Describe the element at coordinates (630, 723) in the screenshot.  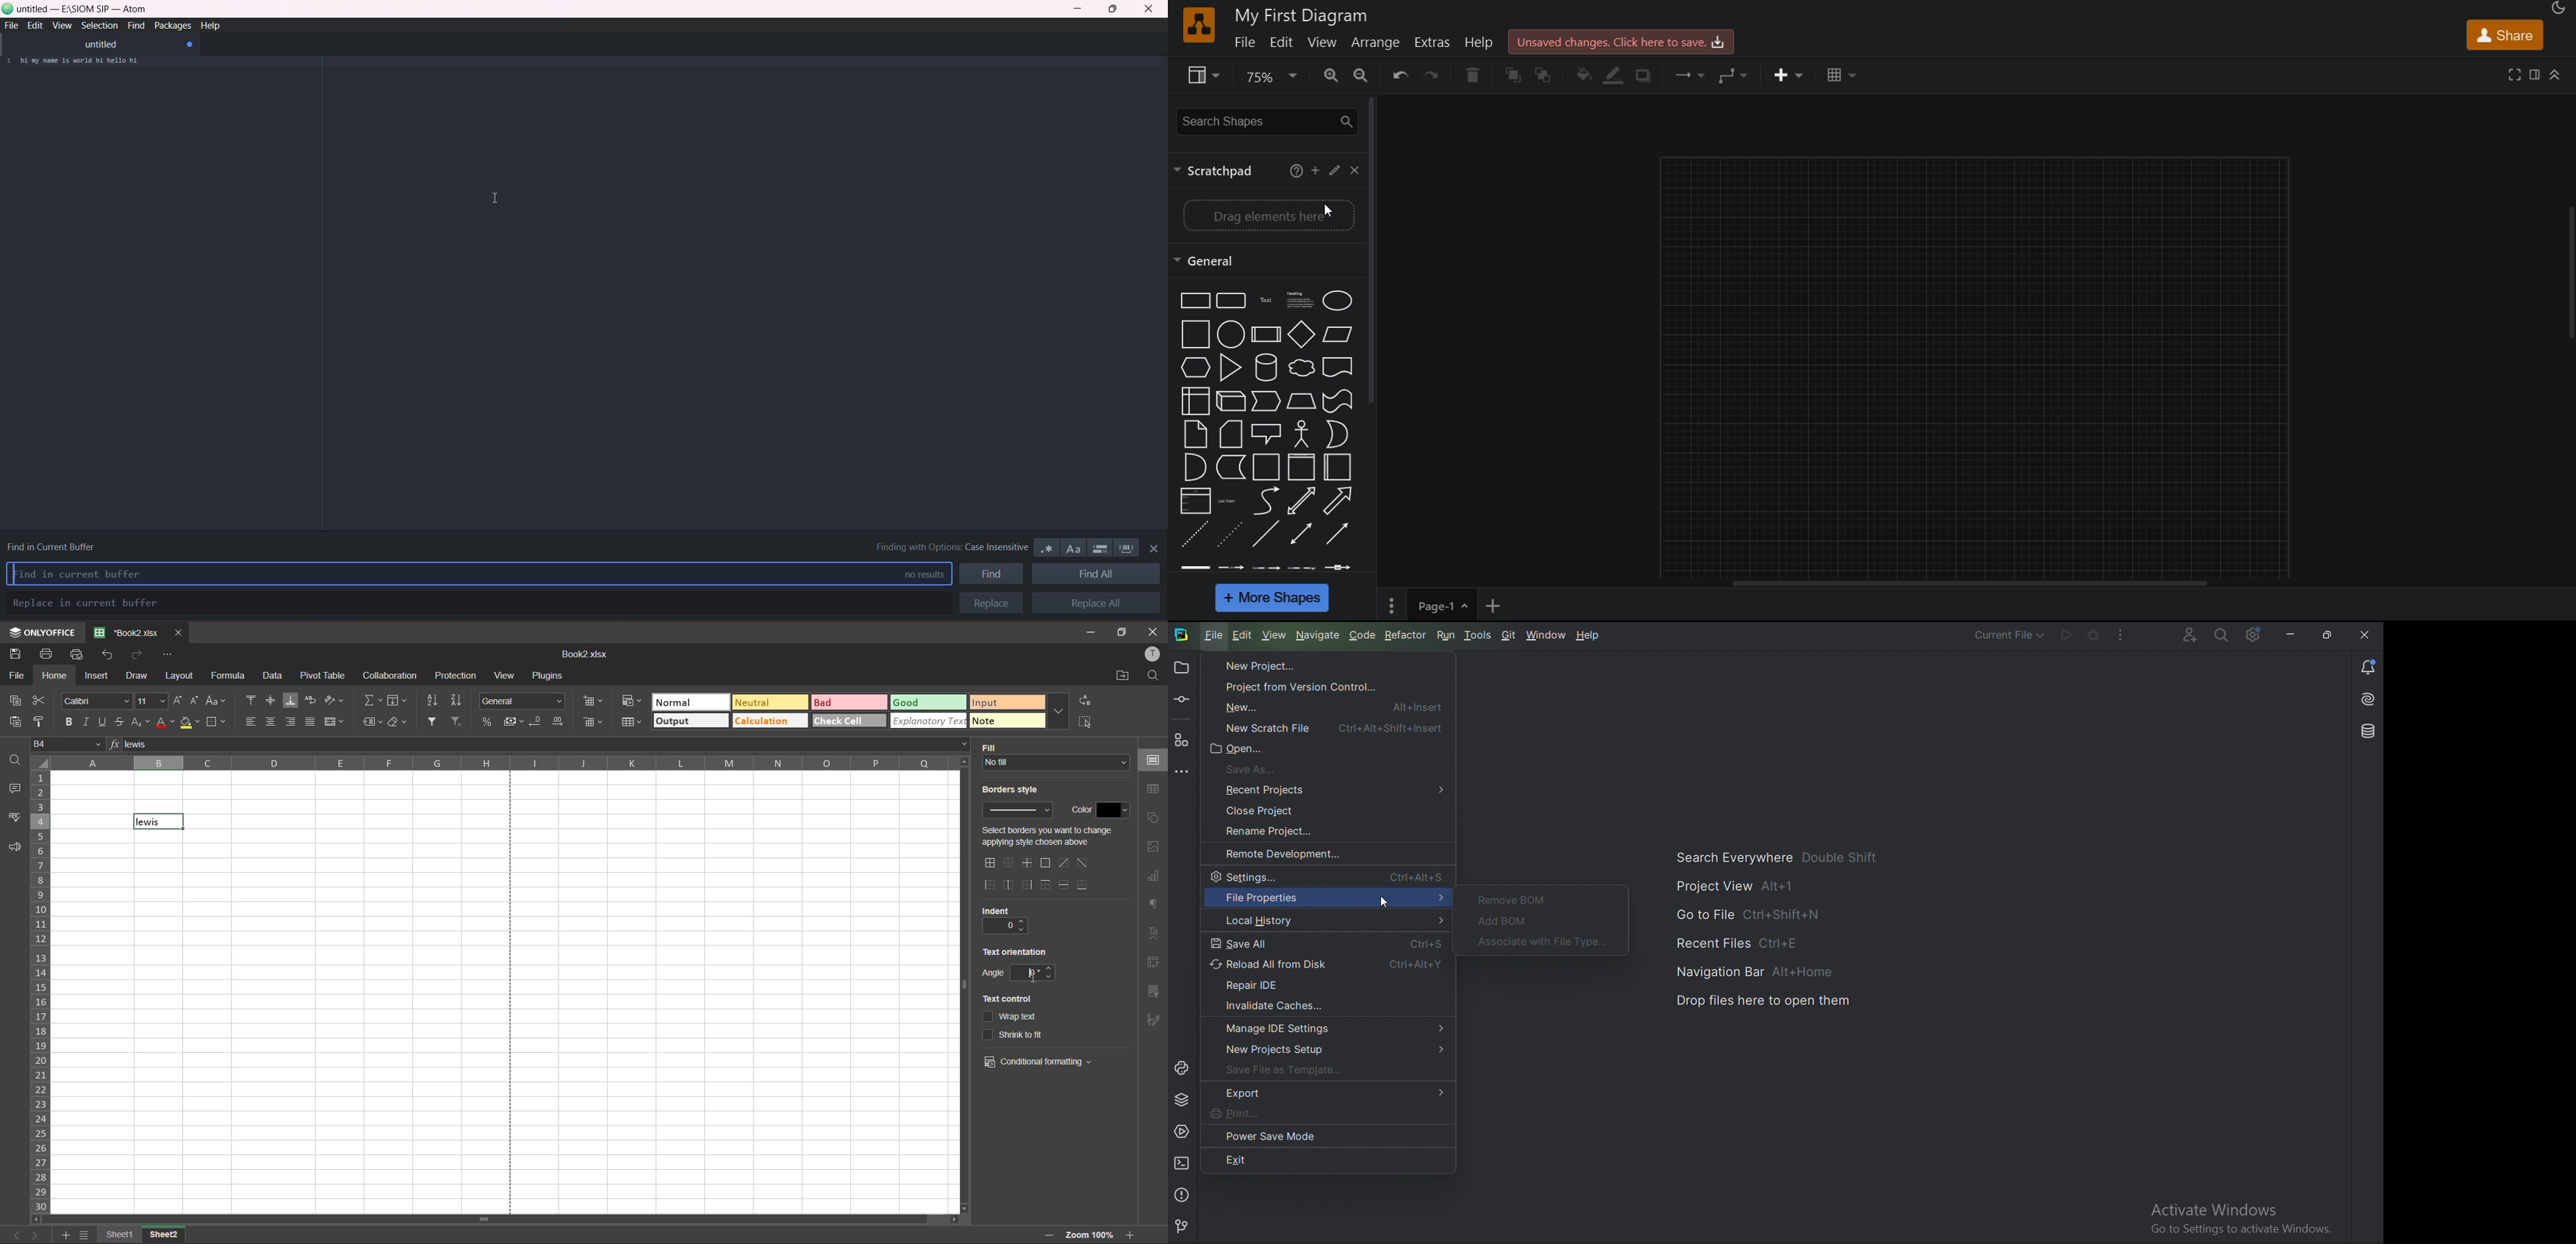
I see `format as table` at that location.